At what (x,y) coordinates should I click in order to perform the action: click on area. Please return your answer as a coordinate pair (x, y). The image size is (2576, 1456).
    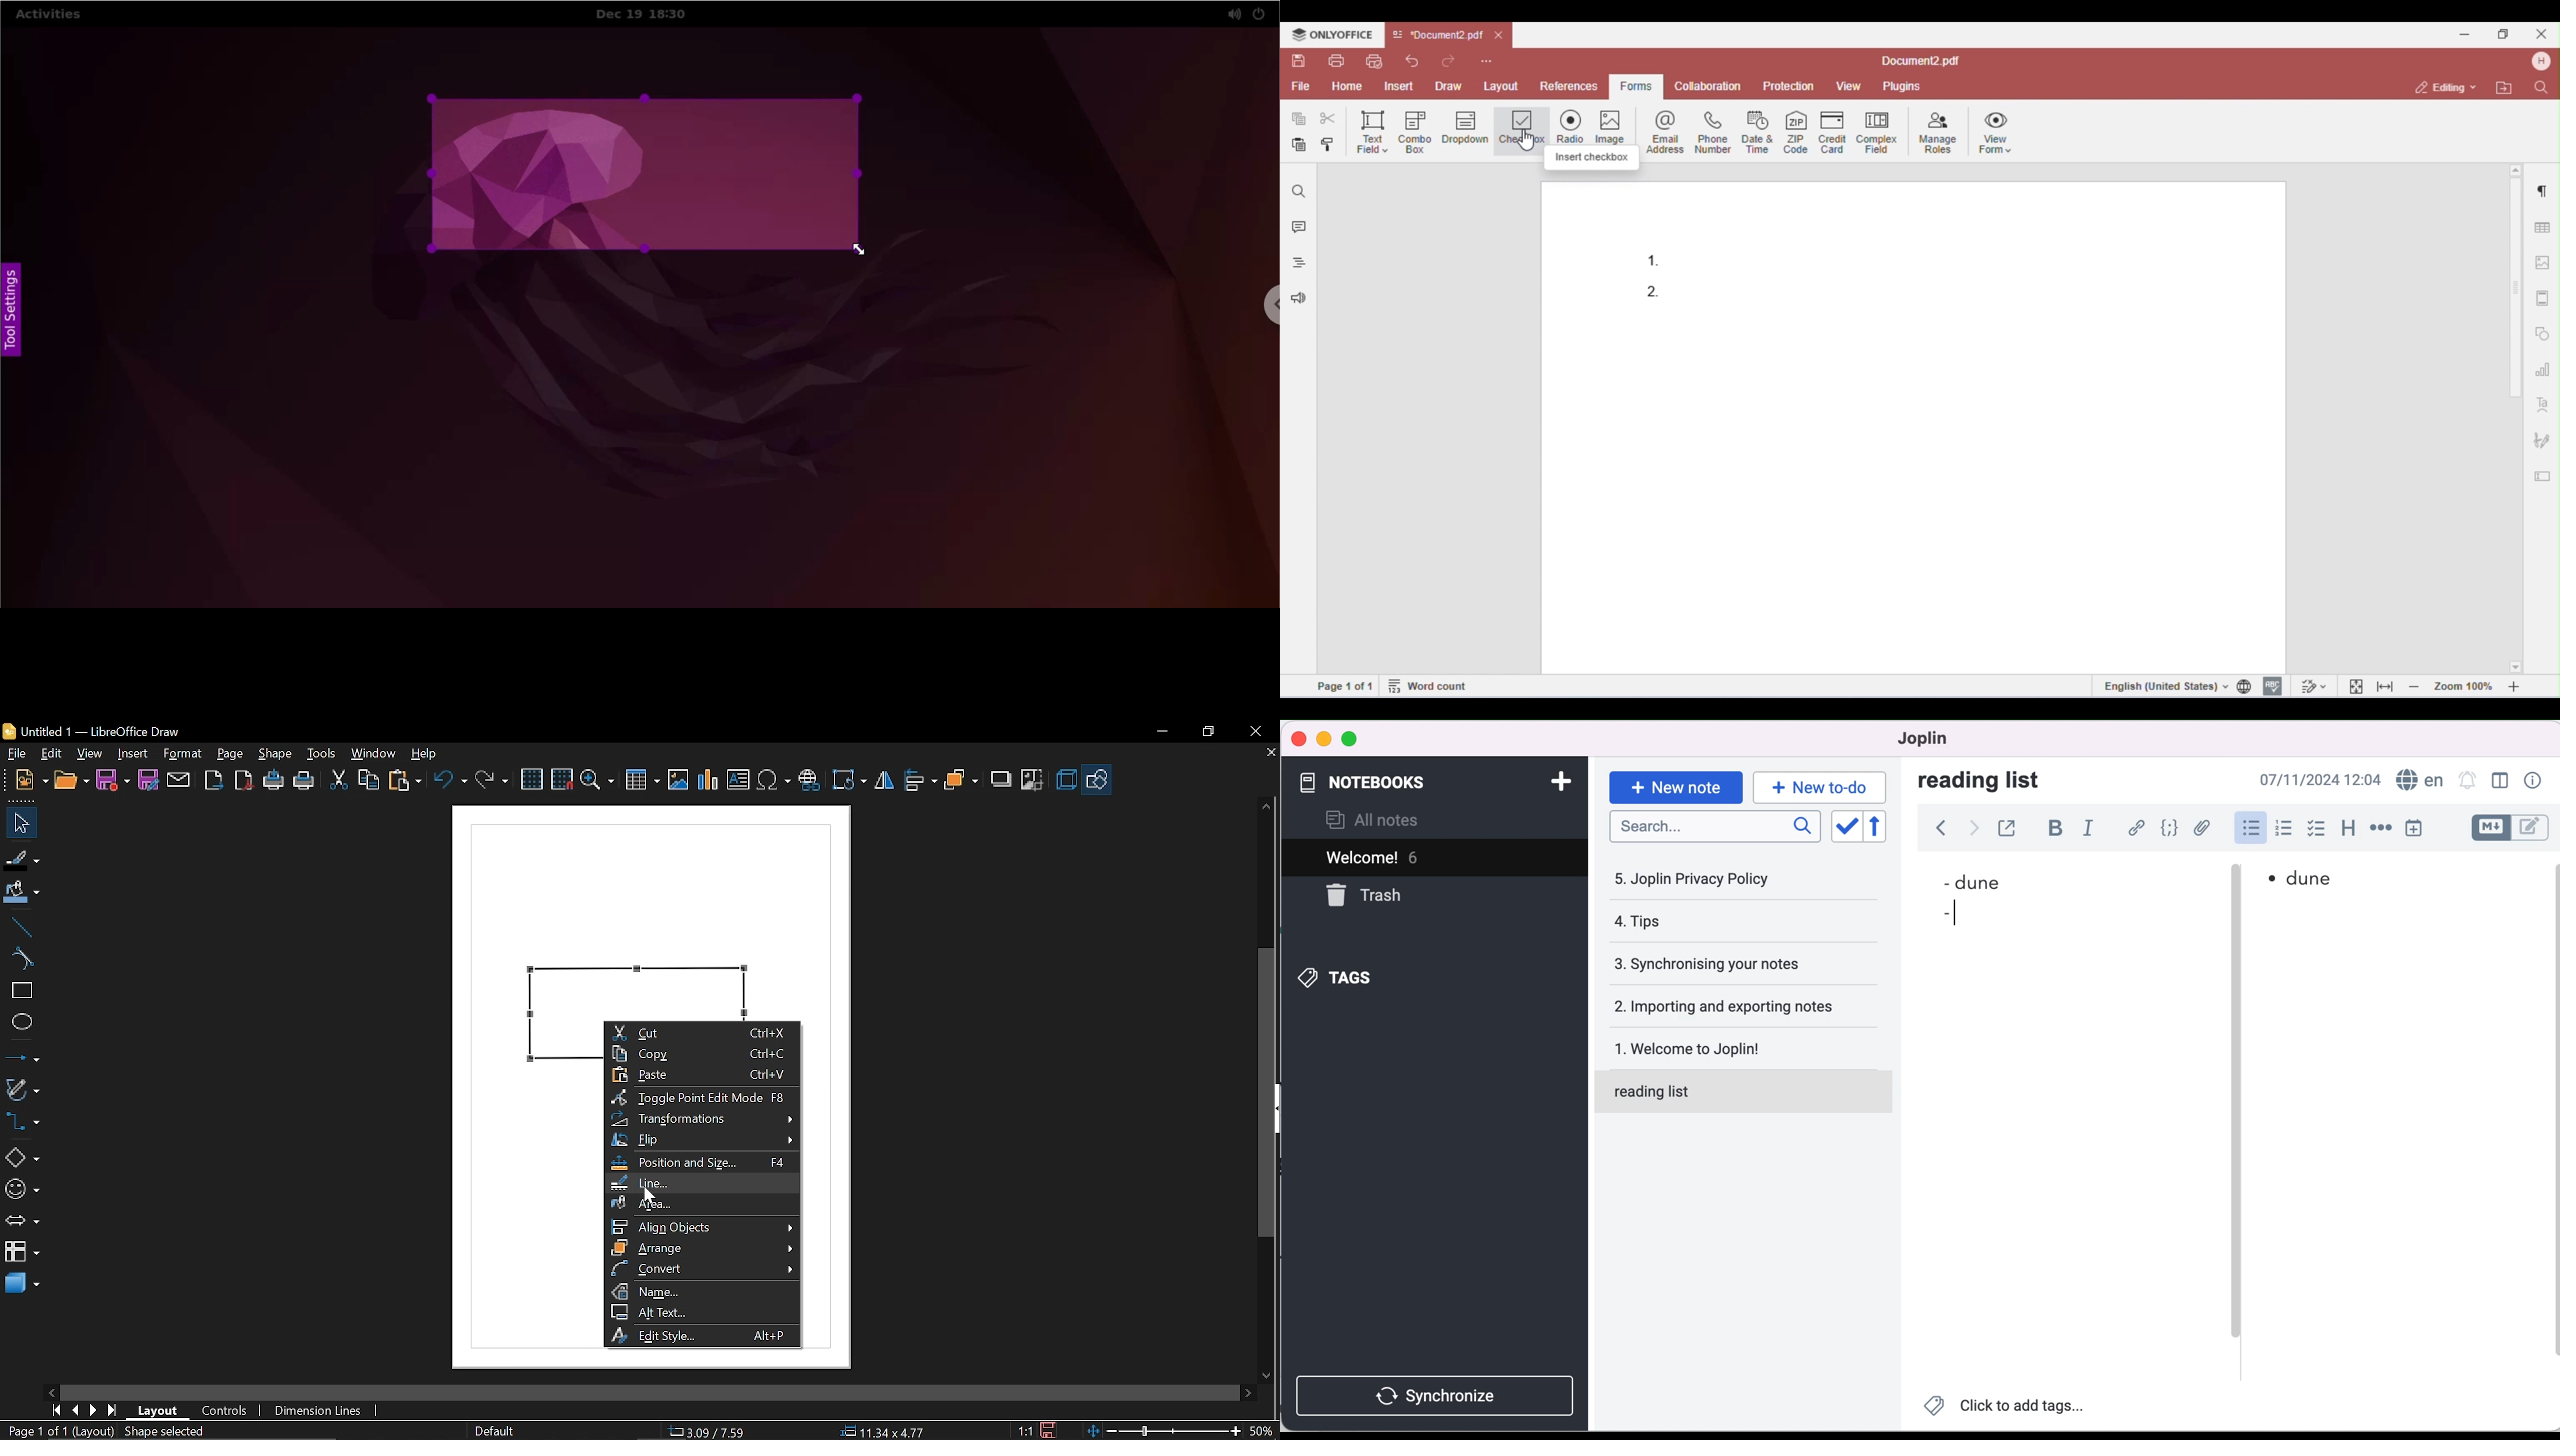
    Looking at the image, I should click on (698, 1204).